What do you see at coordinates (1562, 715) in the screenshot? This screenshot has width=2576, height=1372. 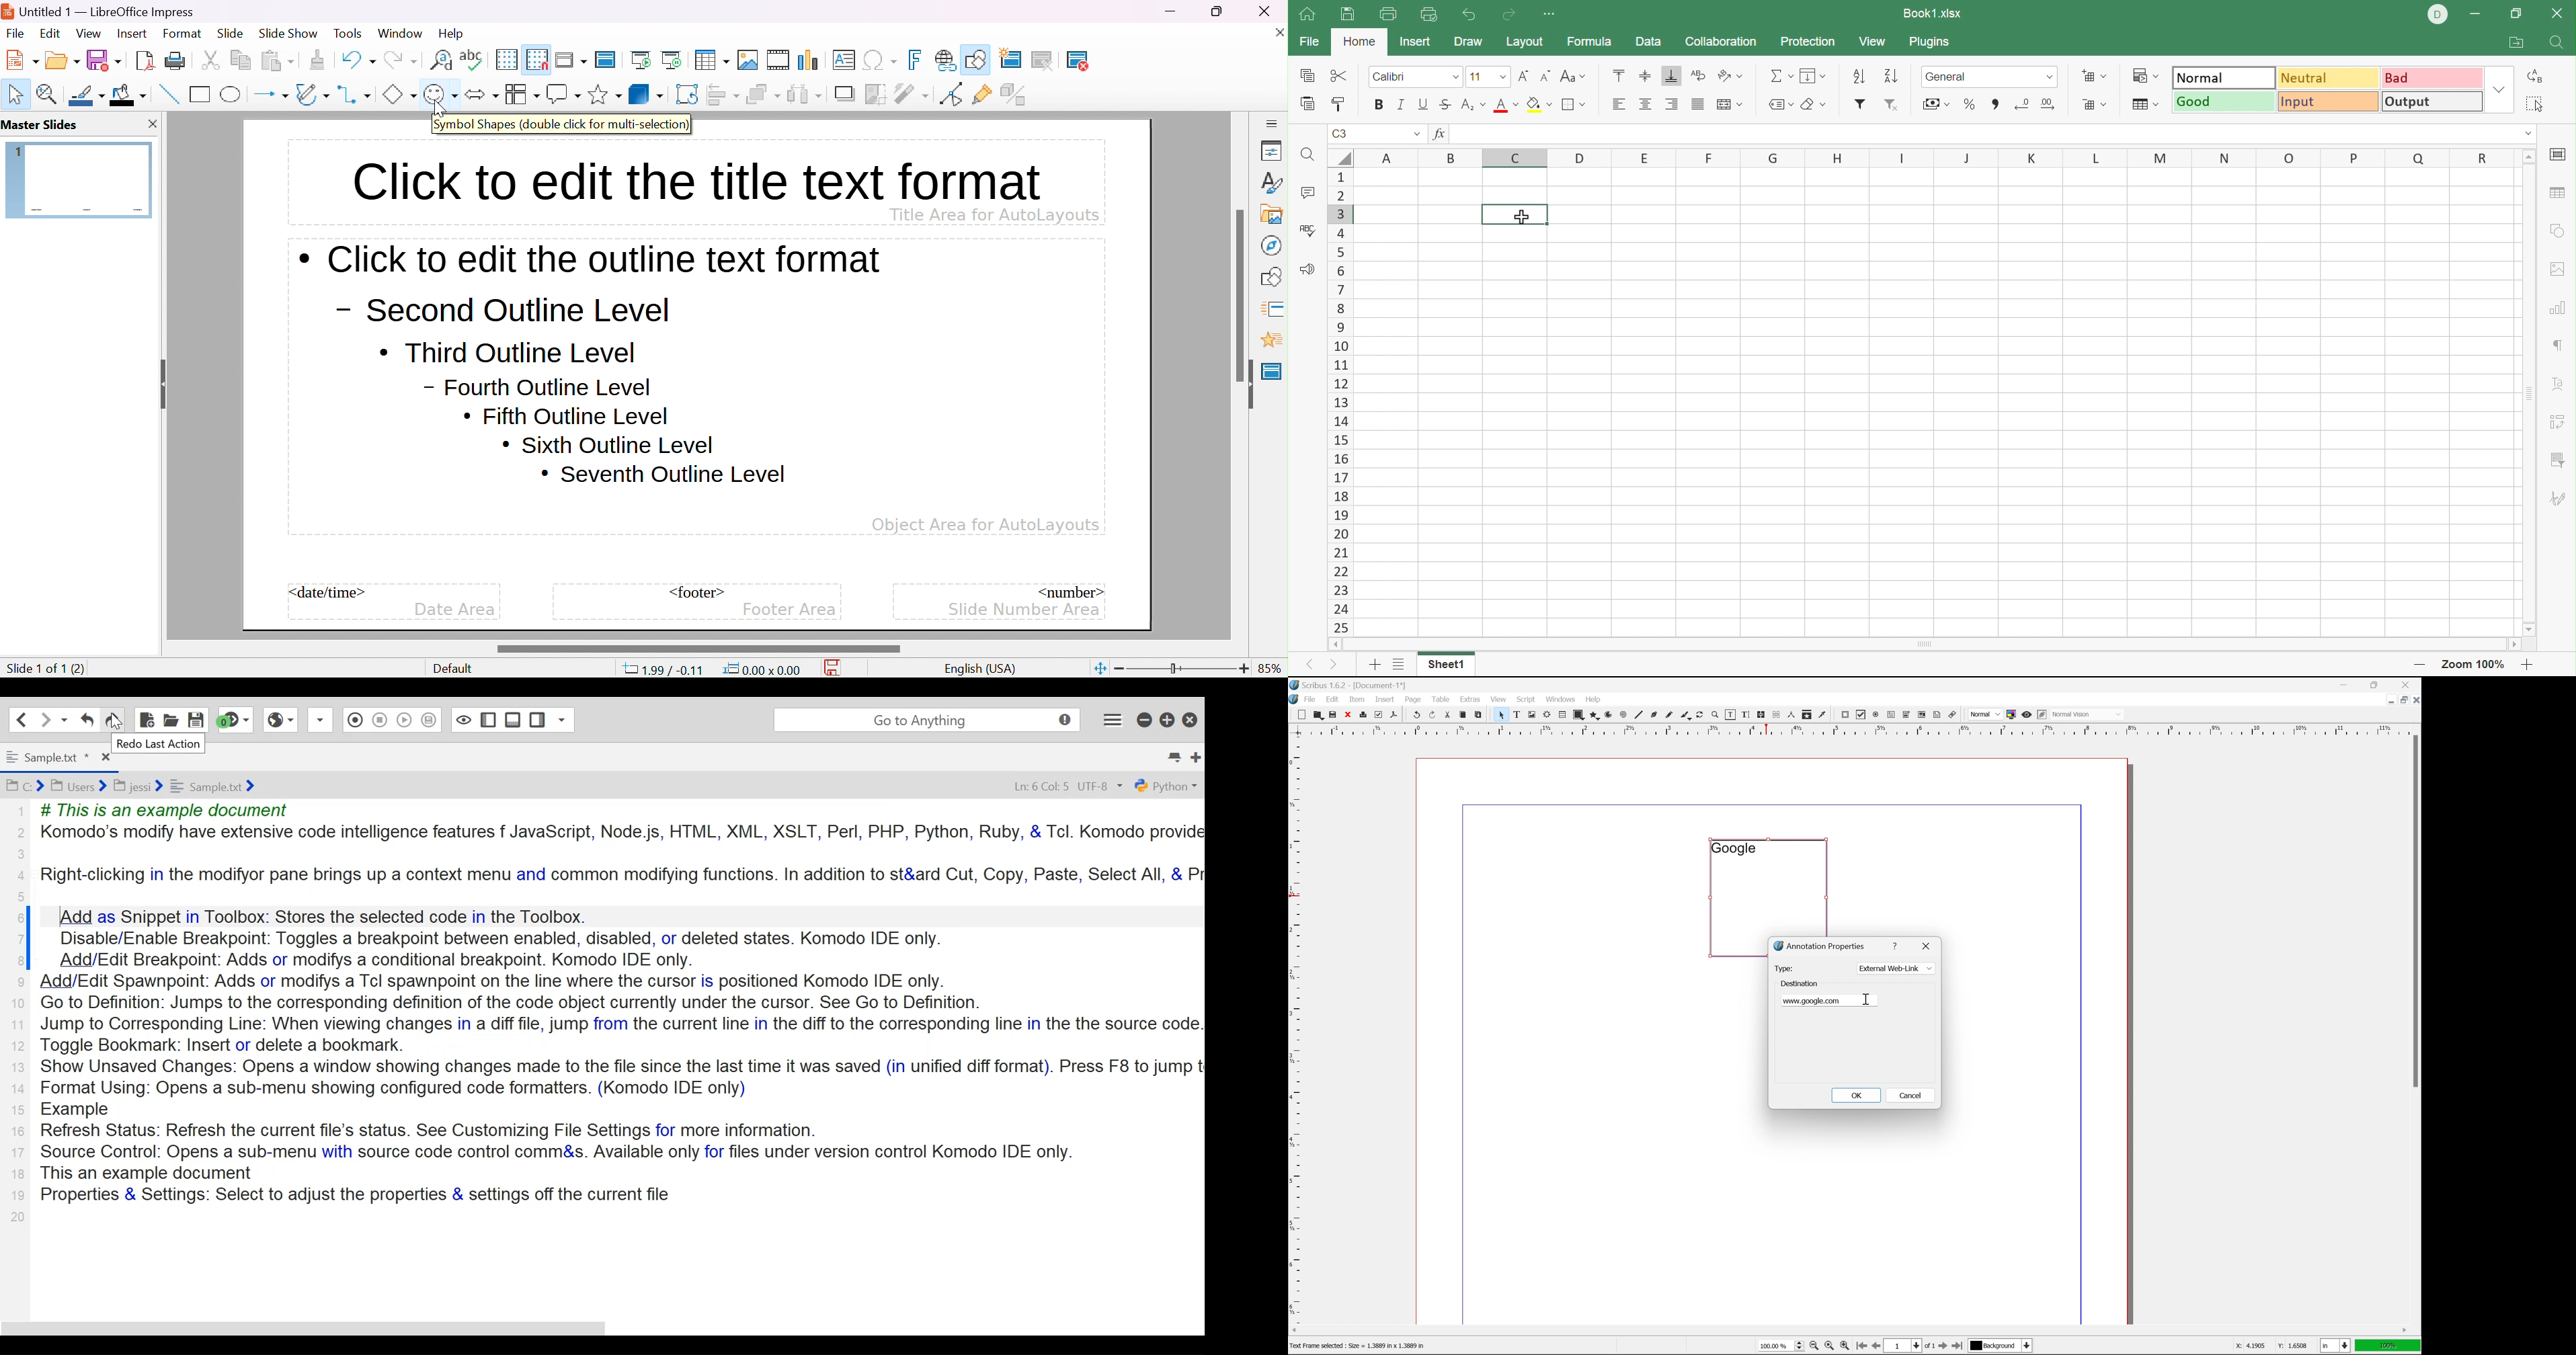 I see `table` at bounding box center [1562, 715].